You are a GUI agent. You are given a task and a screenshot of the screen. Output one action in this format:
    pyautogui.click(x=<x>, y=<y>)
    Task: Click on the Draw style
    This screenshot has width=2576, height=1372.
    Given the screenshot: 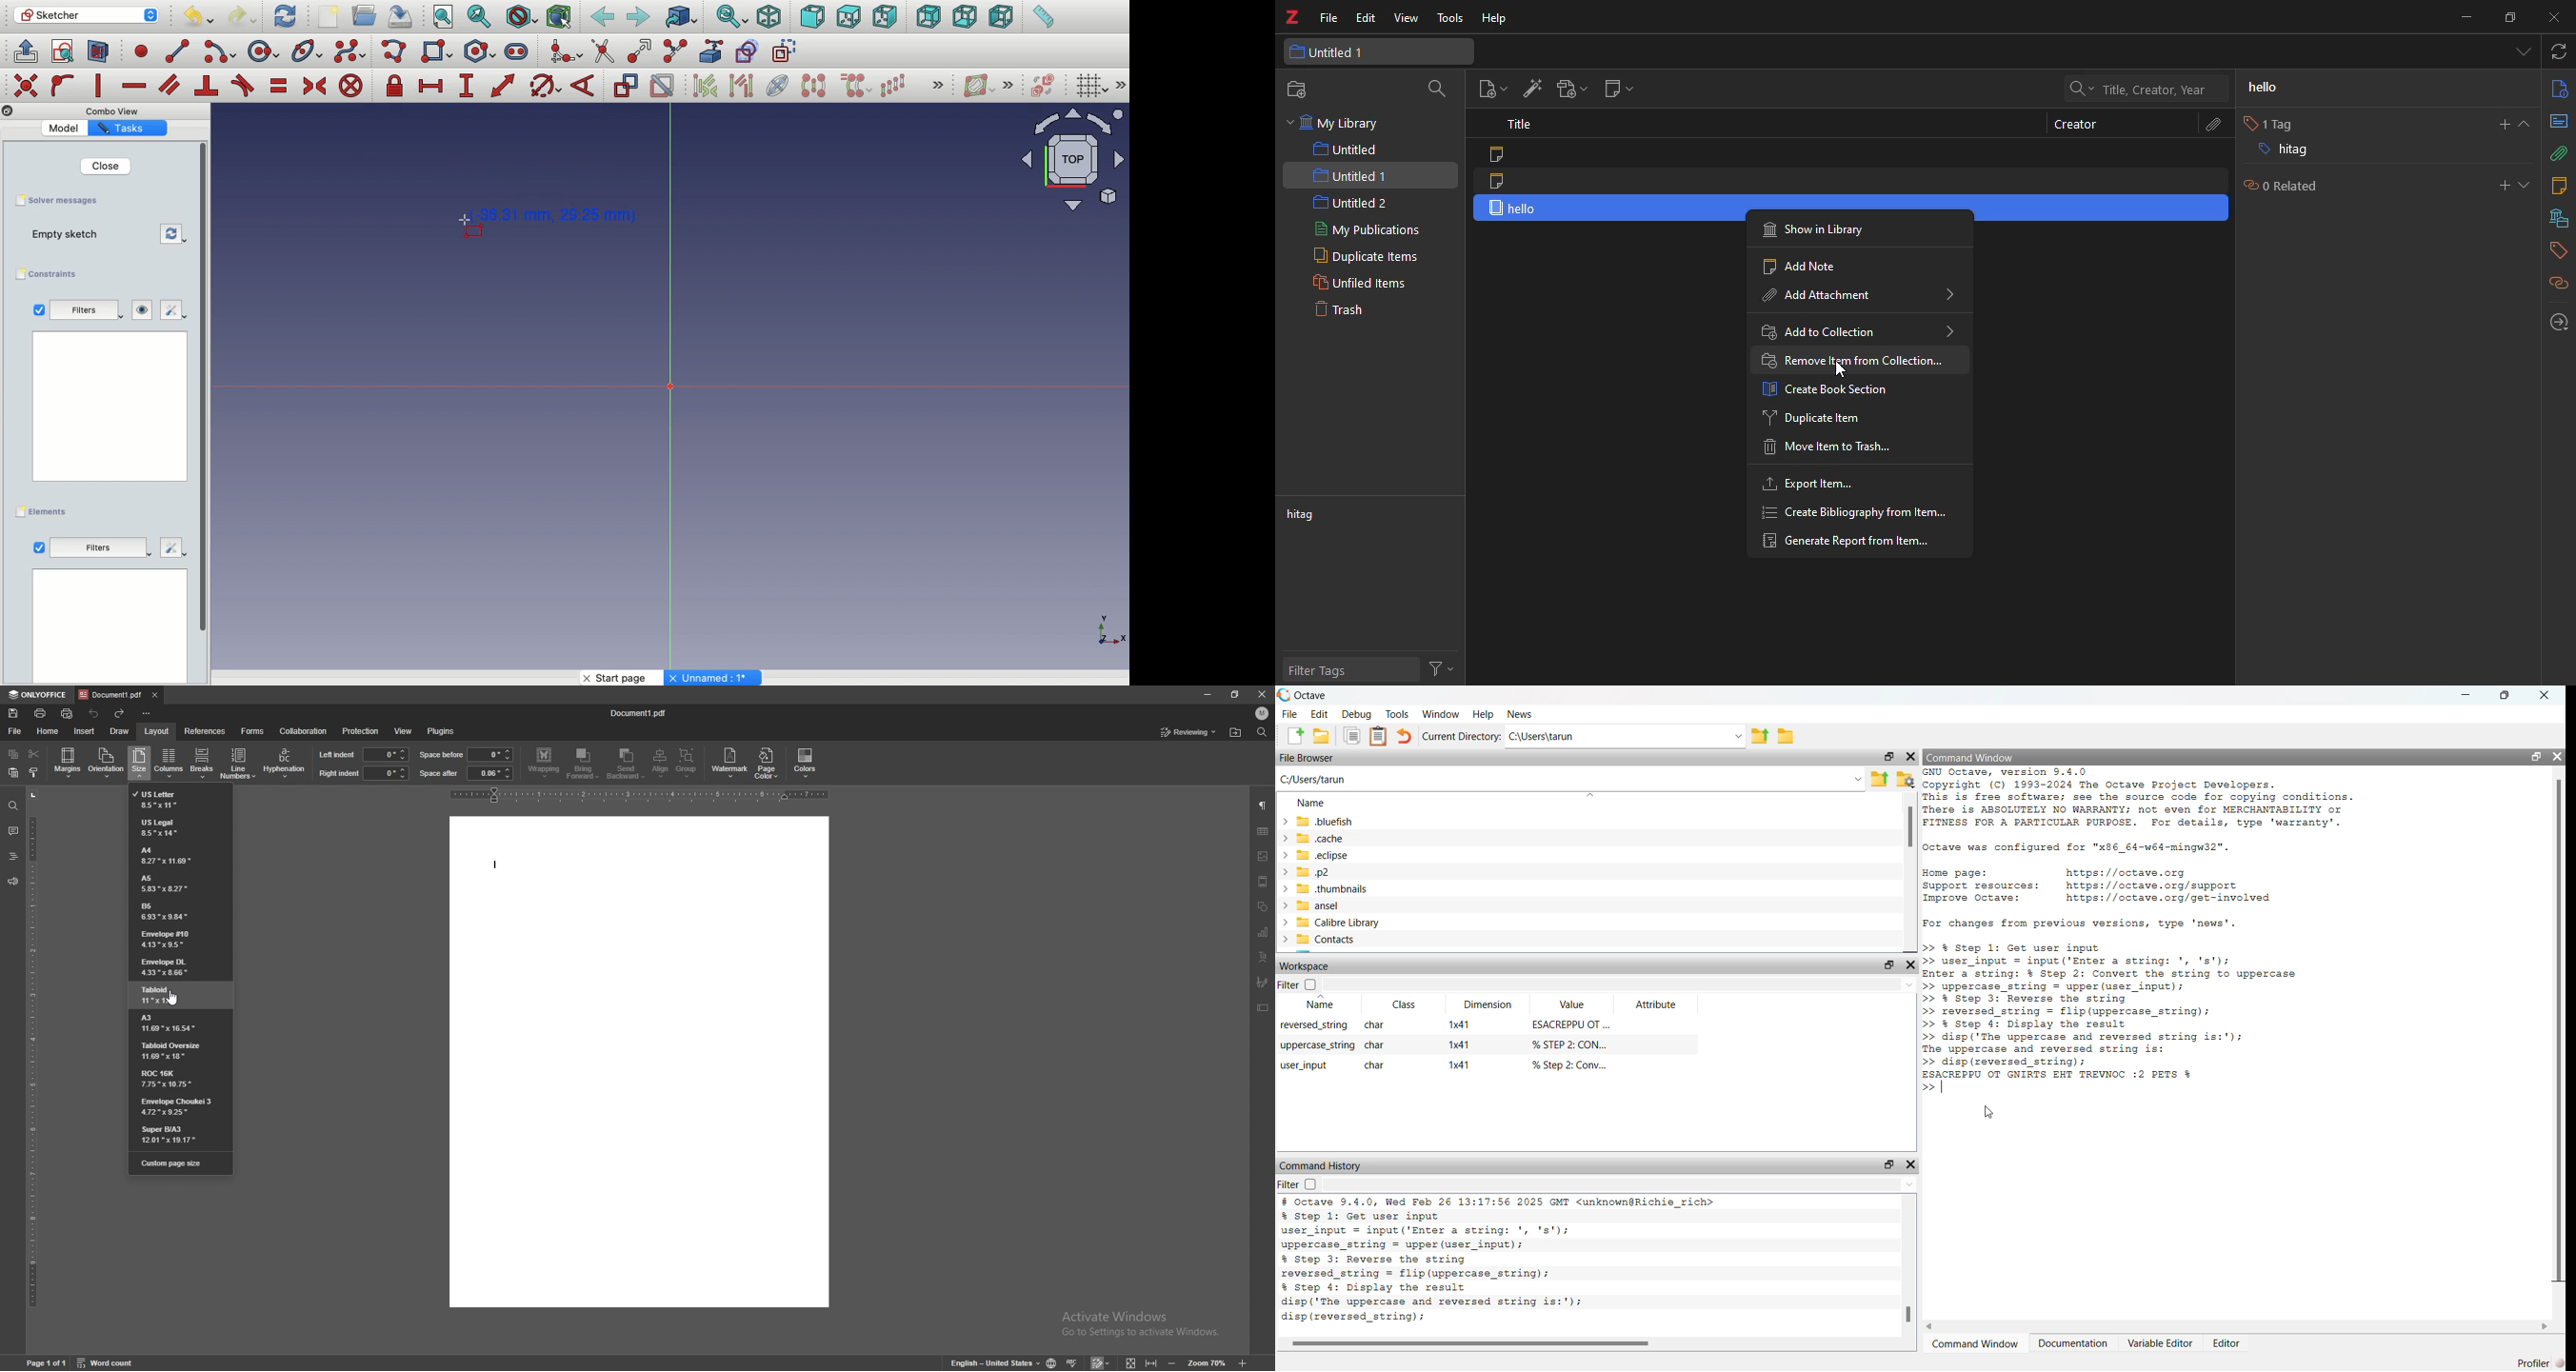 What is the action you would take?
    pyautogui.click(x=521, y=17)
    